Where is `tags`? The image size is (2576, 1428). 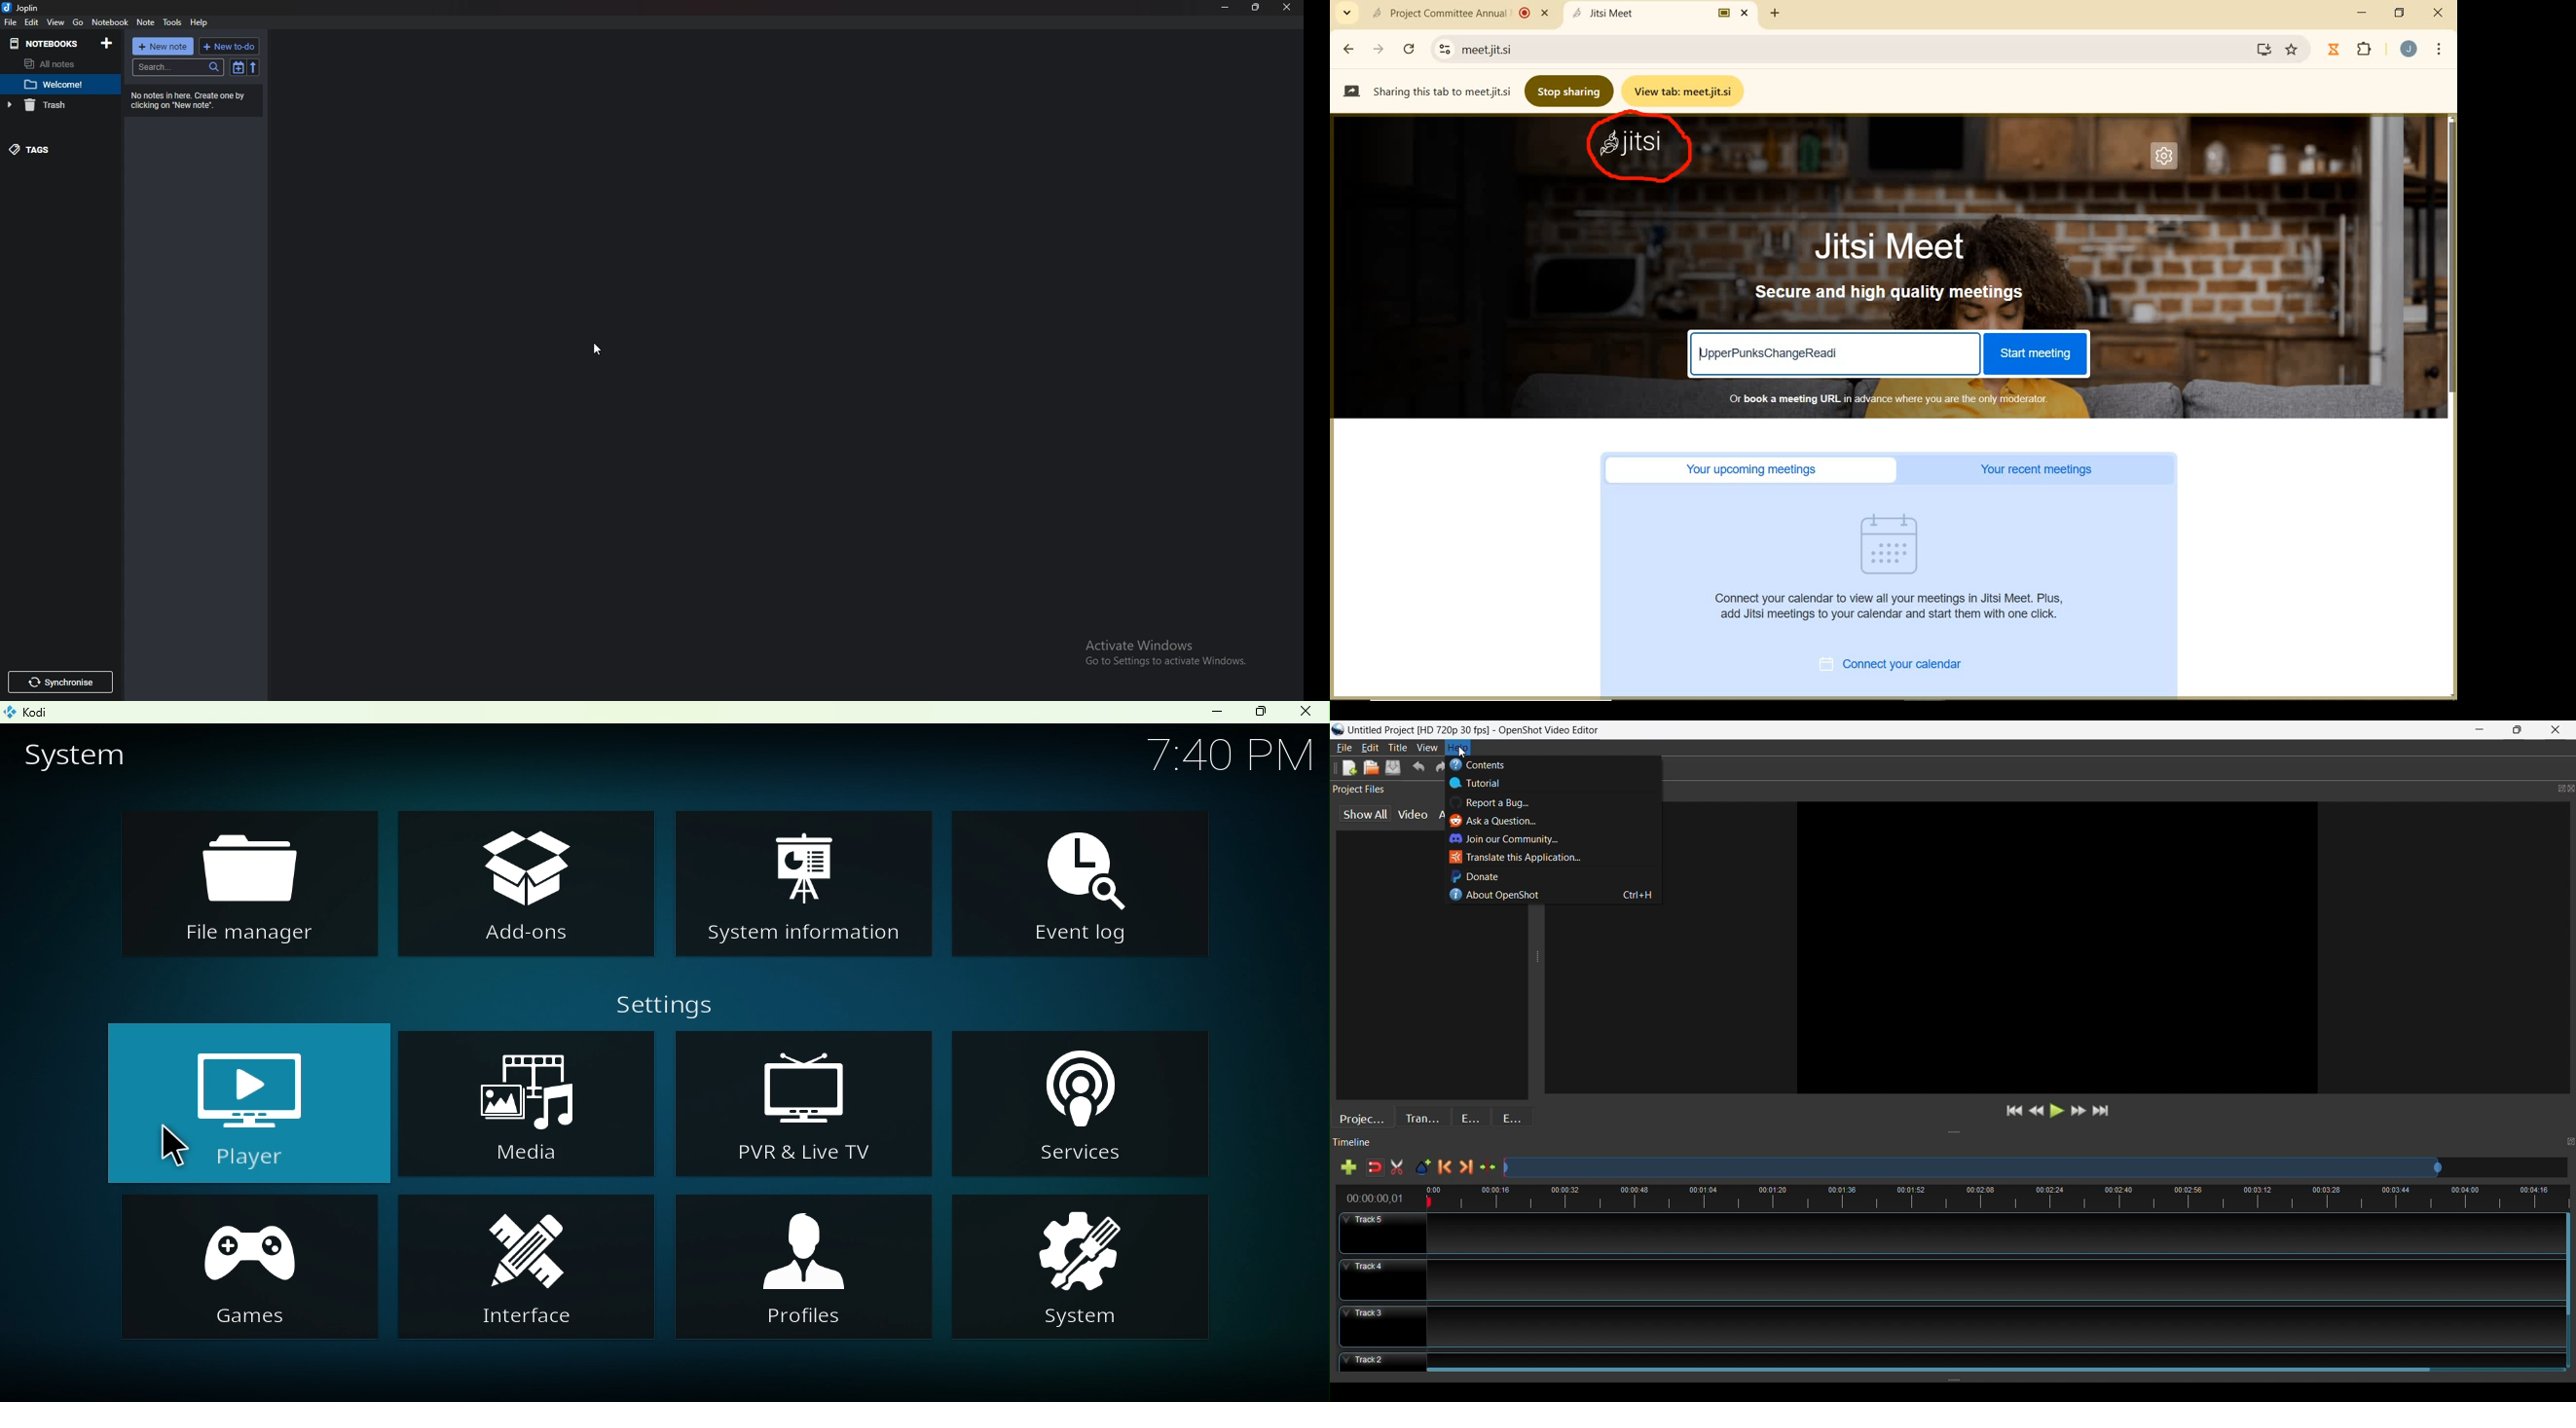 tags is located at coordinates (43, 149).